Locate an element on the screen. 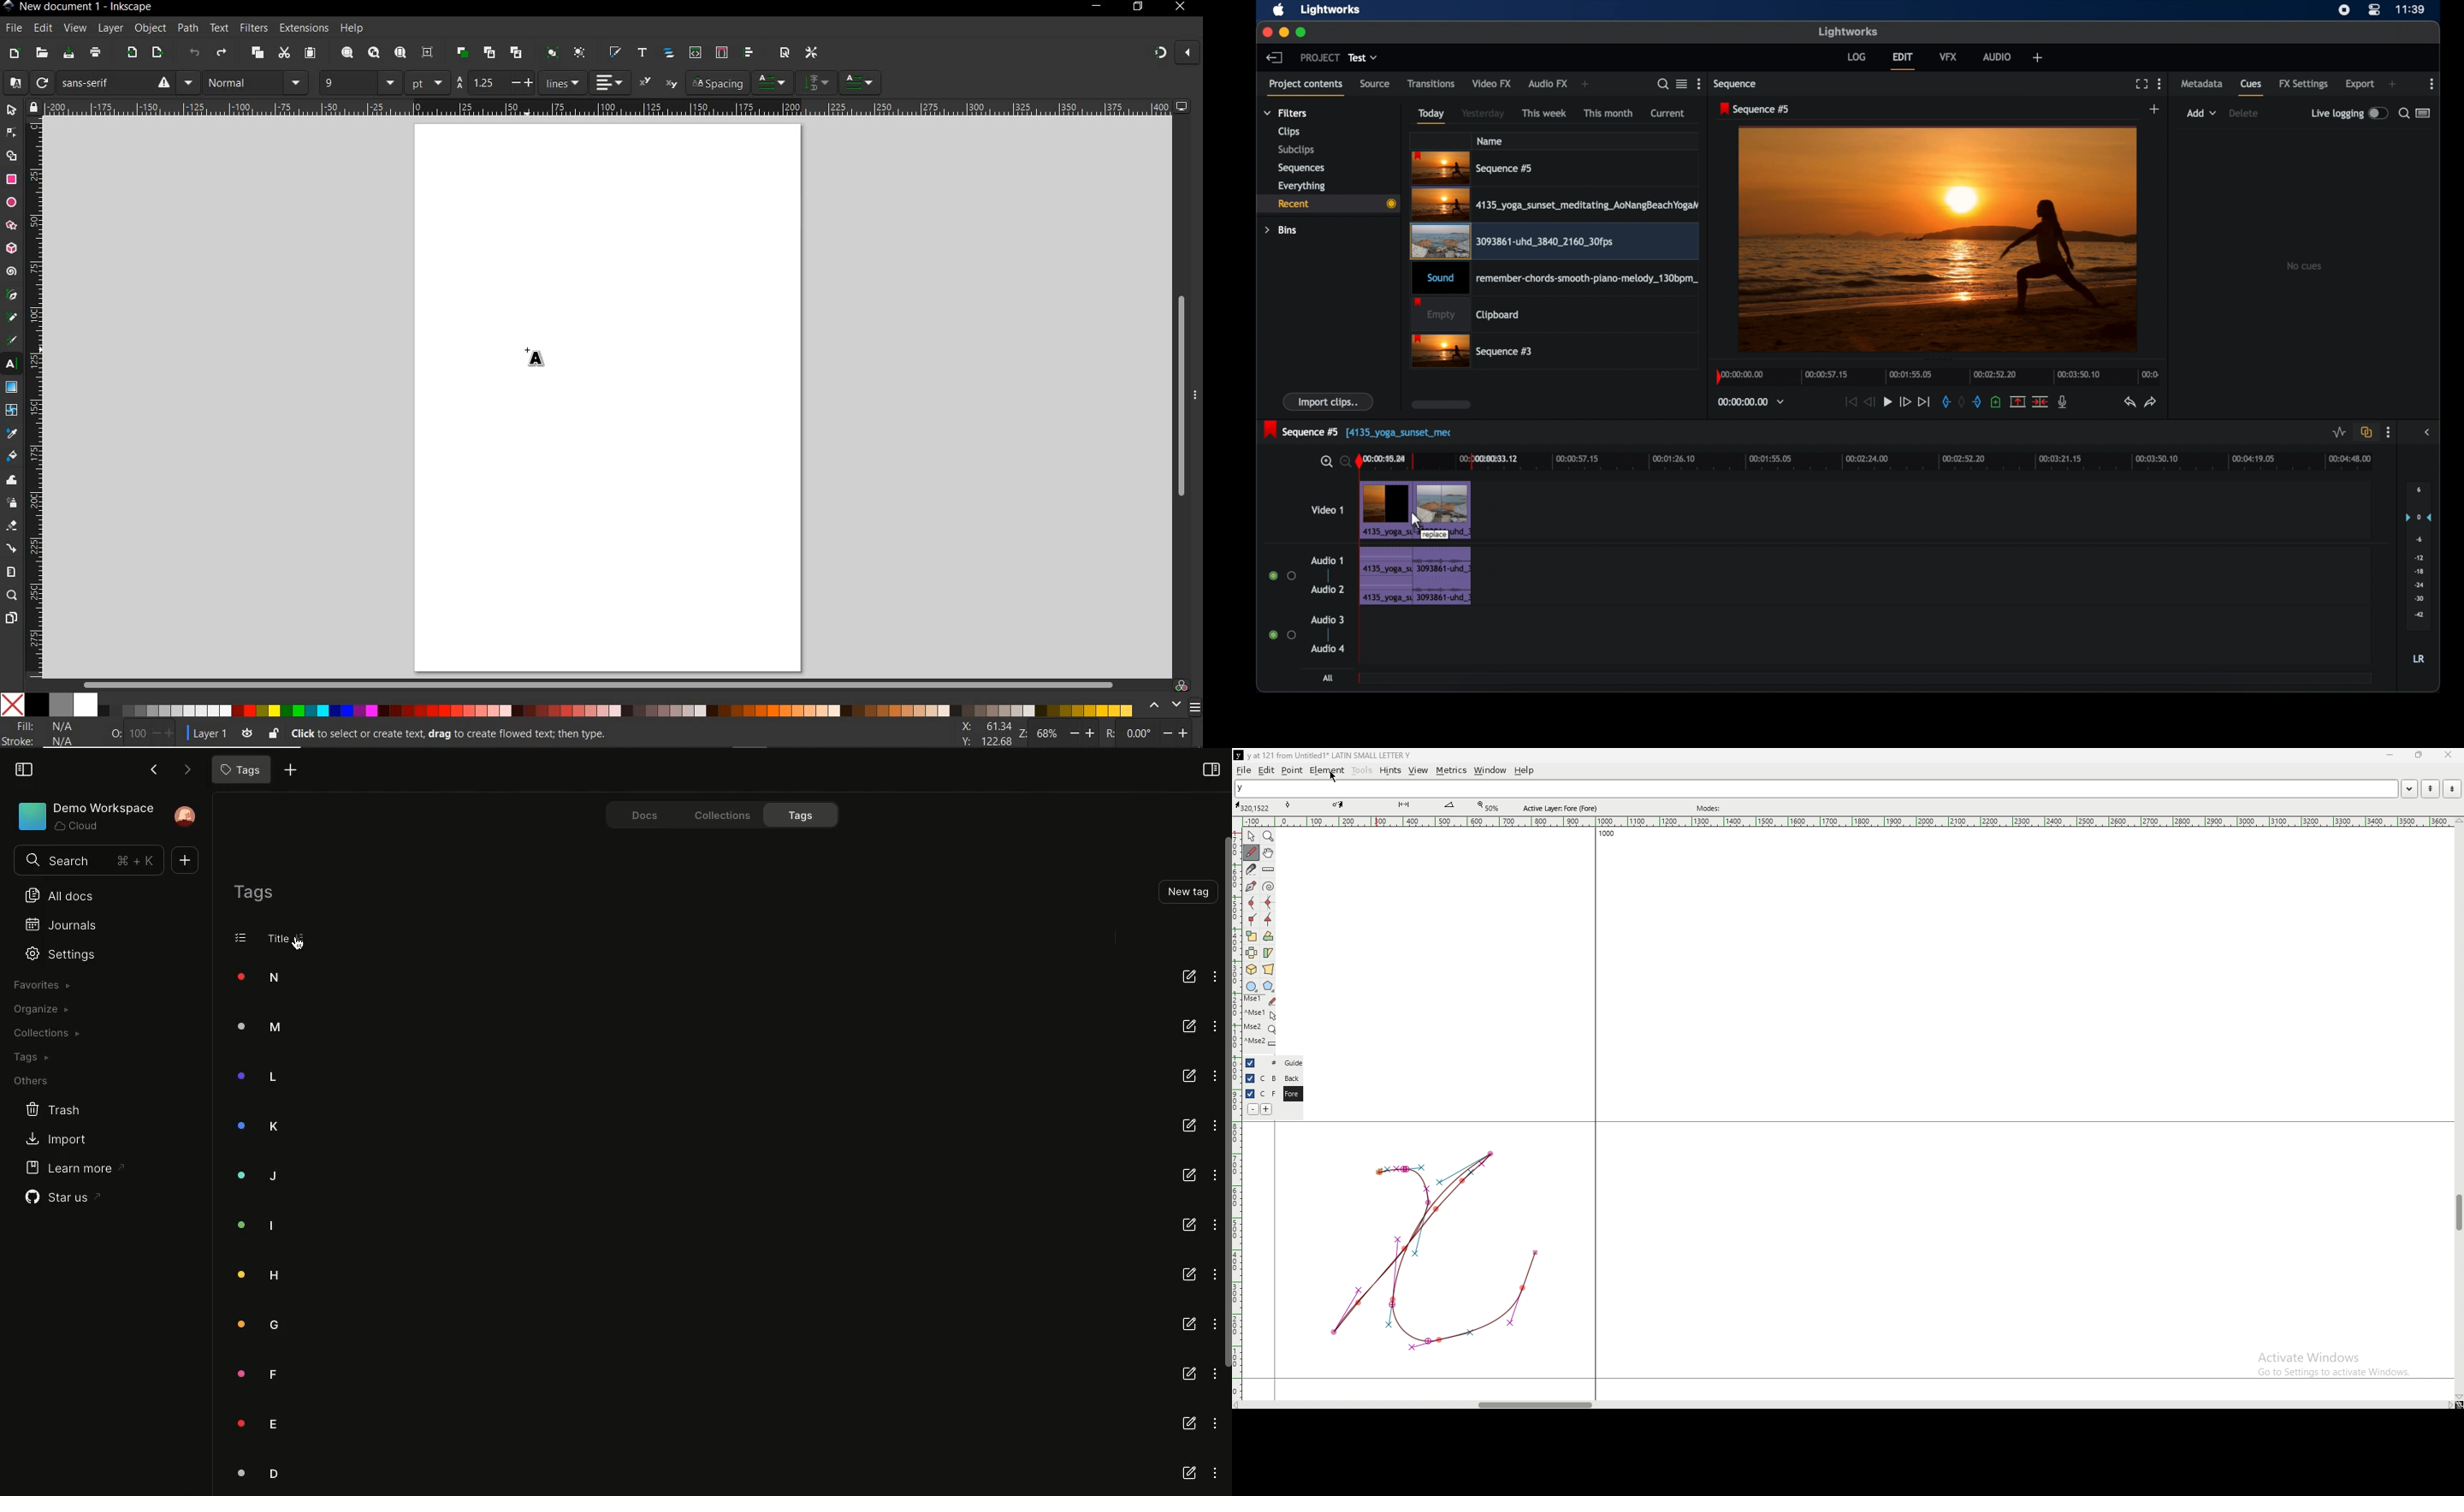 The width and height of the screenshot is (2464, 1512). minimize is located at coordinates (2391, 756).